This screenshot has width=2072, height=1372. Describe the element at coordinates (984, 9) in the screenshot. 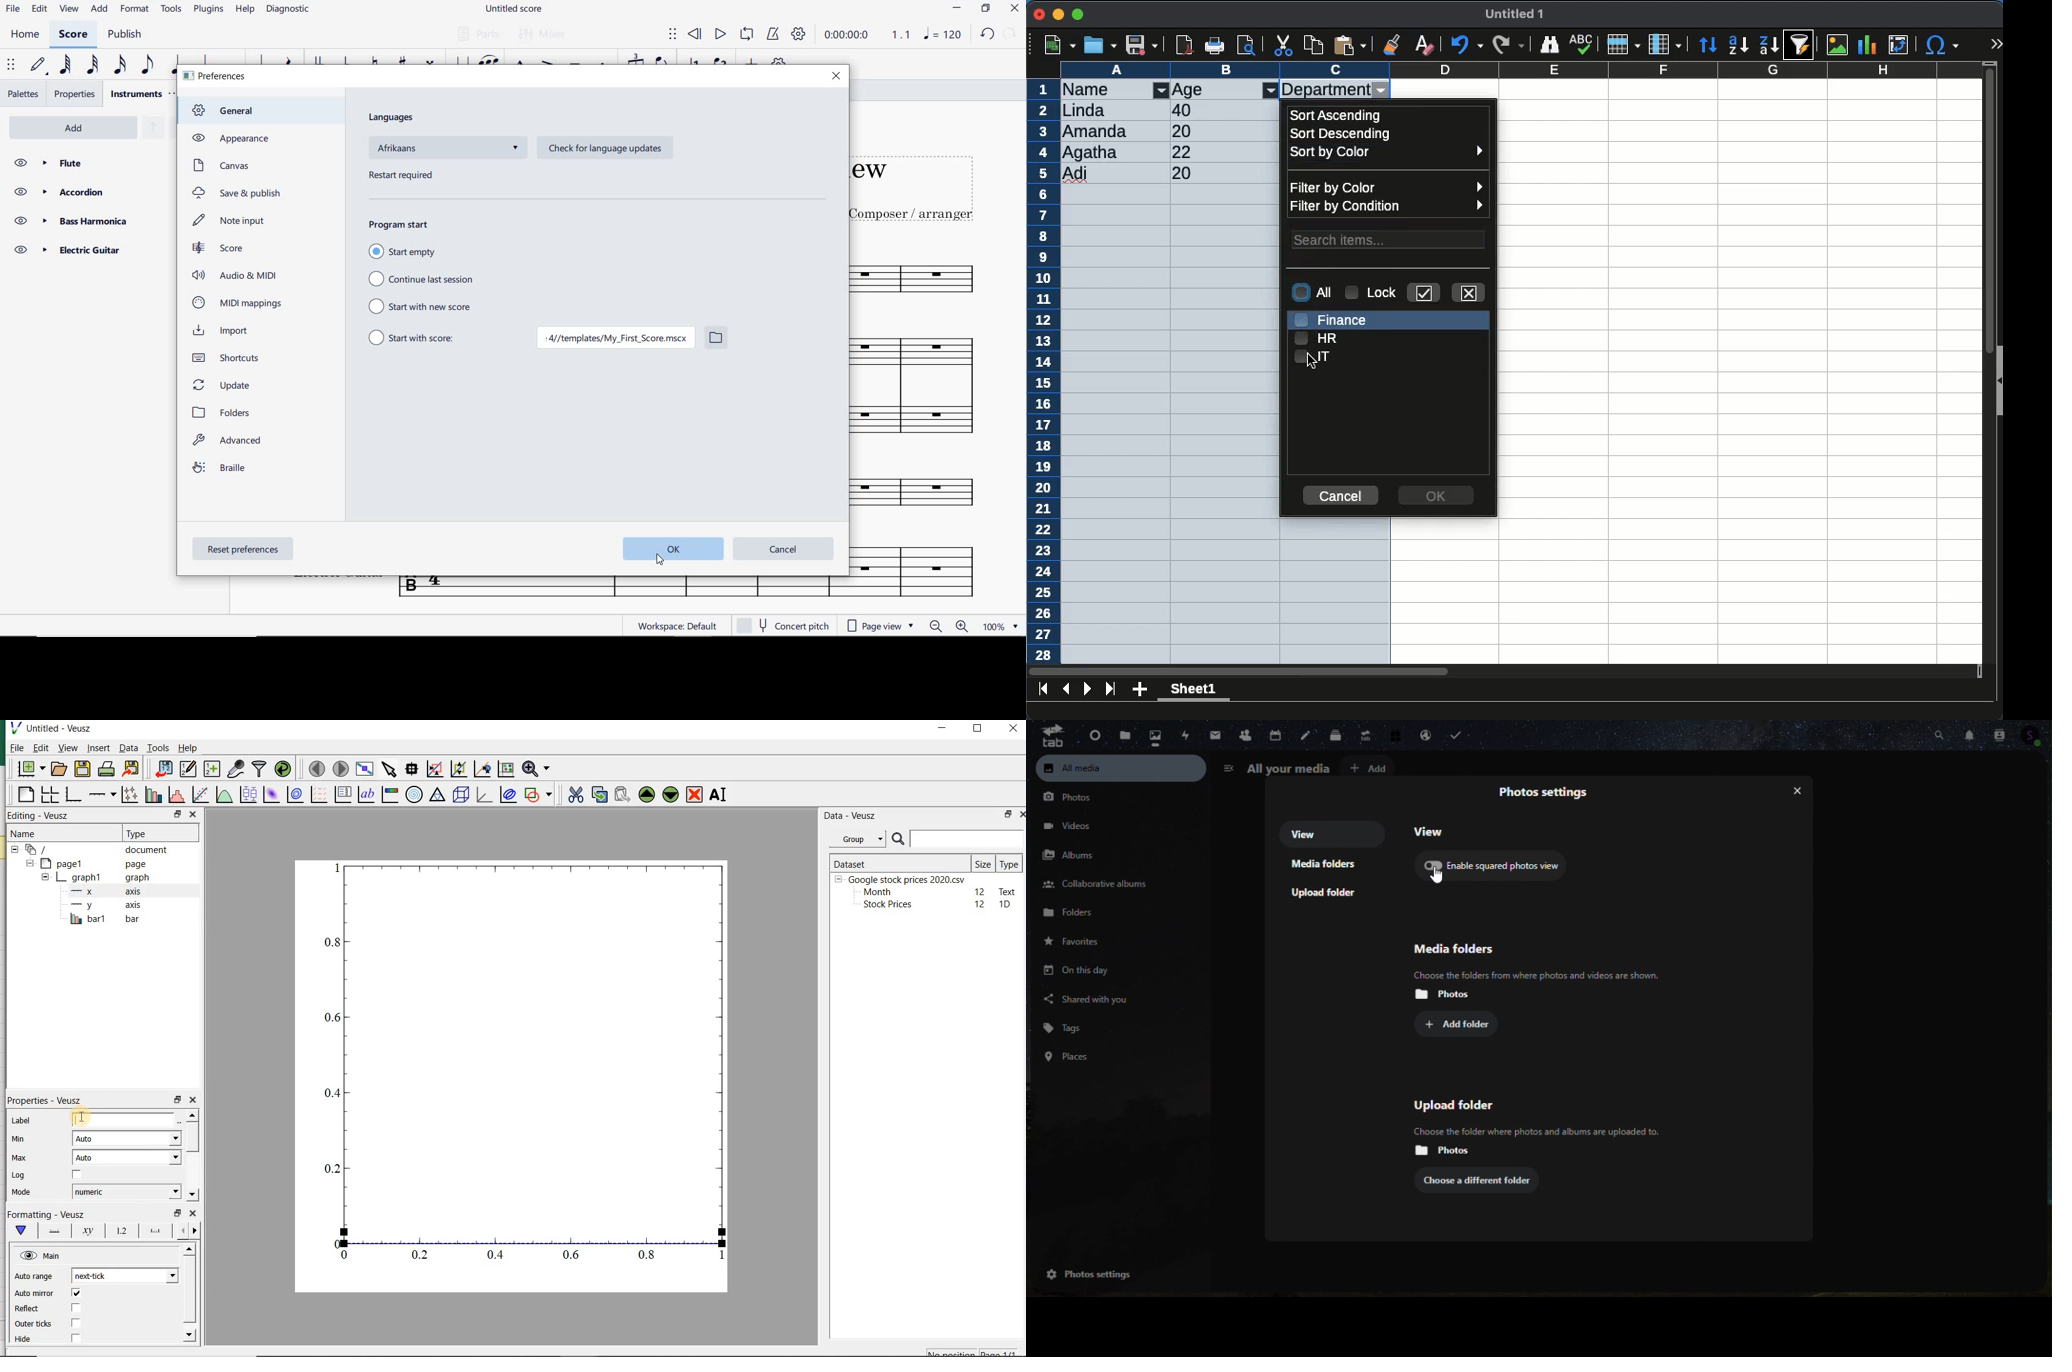

I see `RESTORE DOWN` at that location.